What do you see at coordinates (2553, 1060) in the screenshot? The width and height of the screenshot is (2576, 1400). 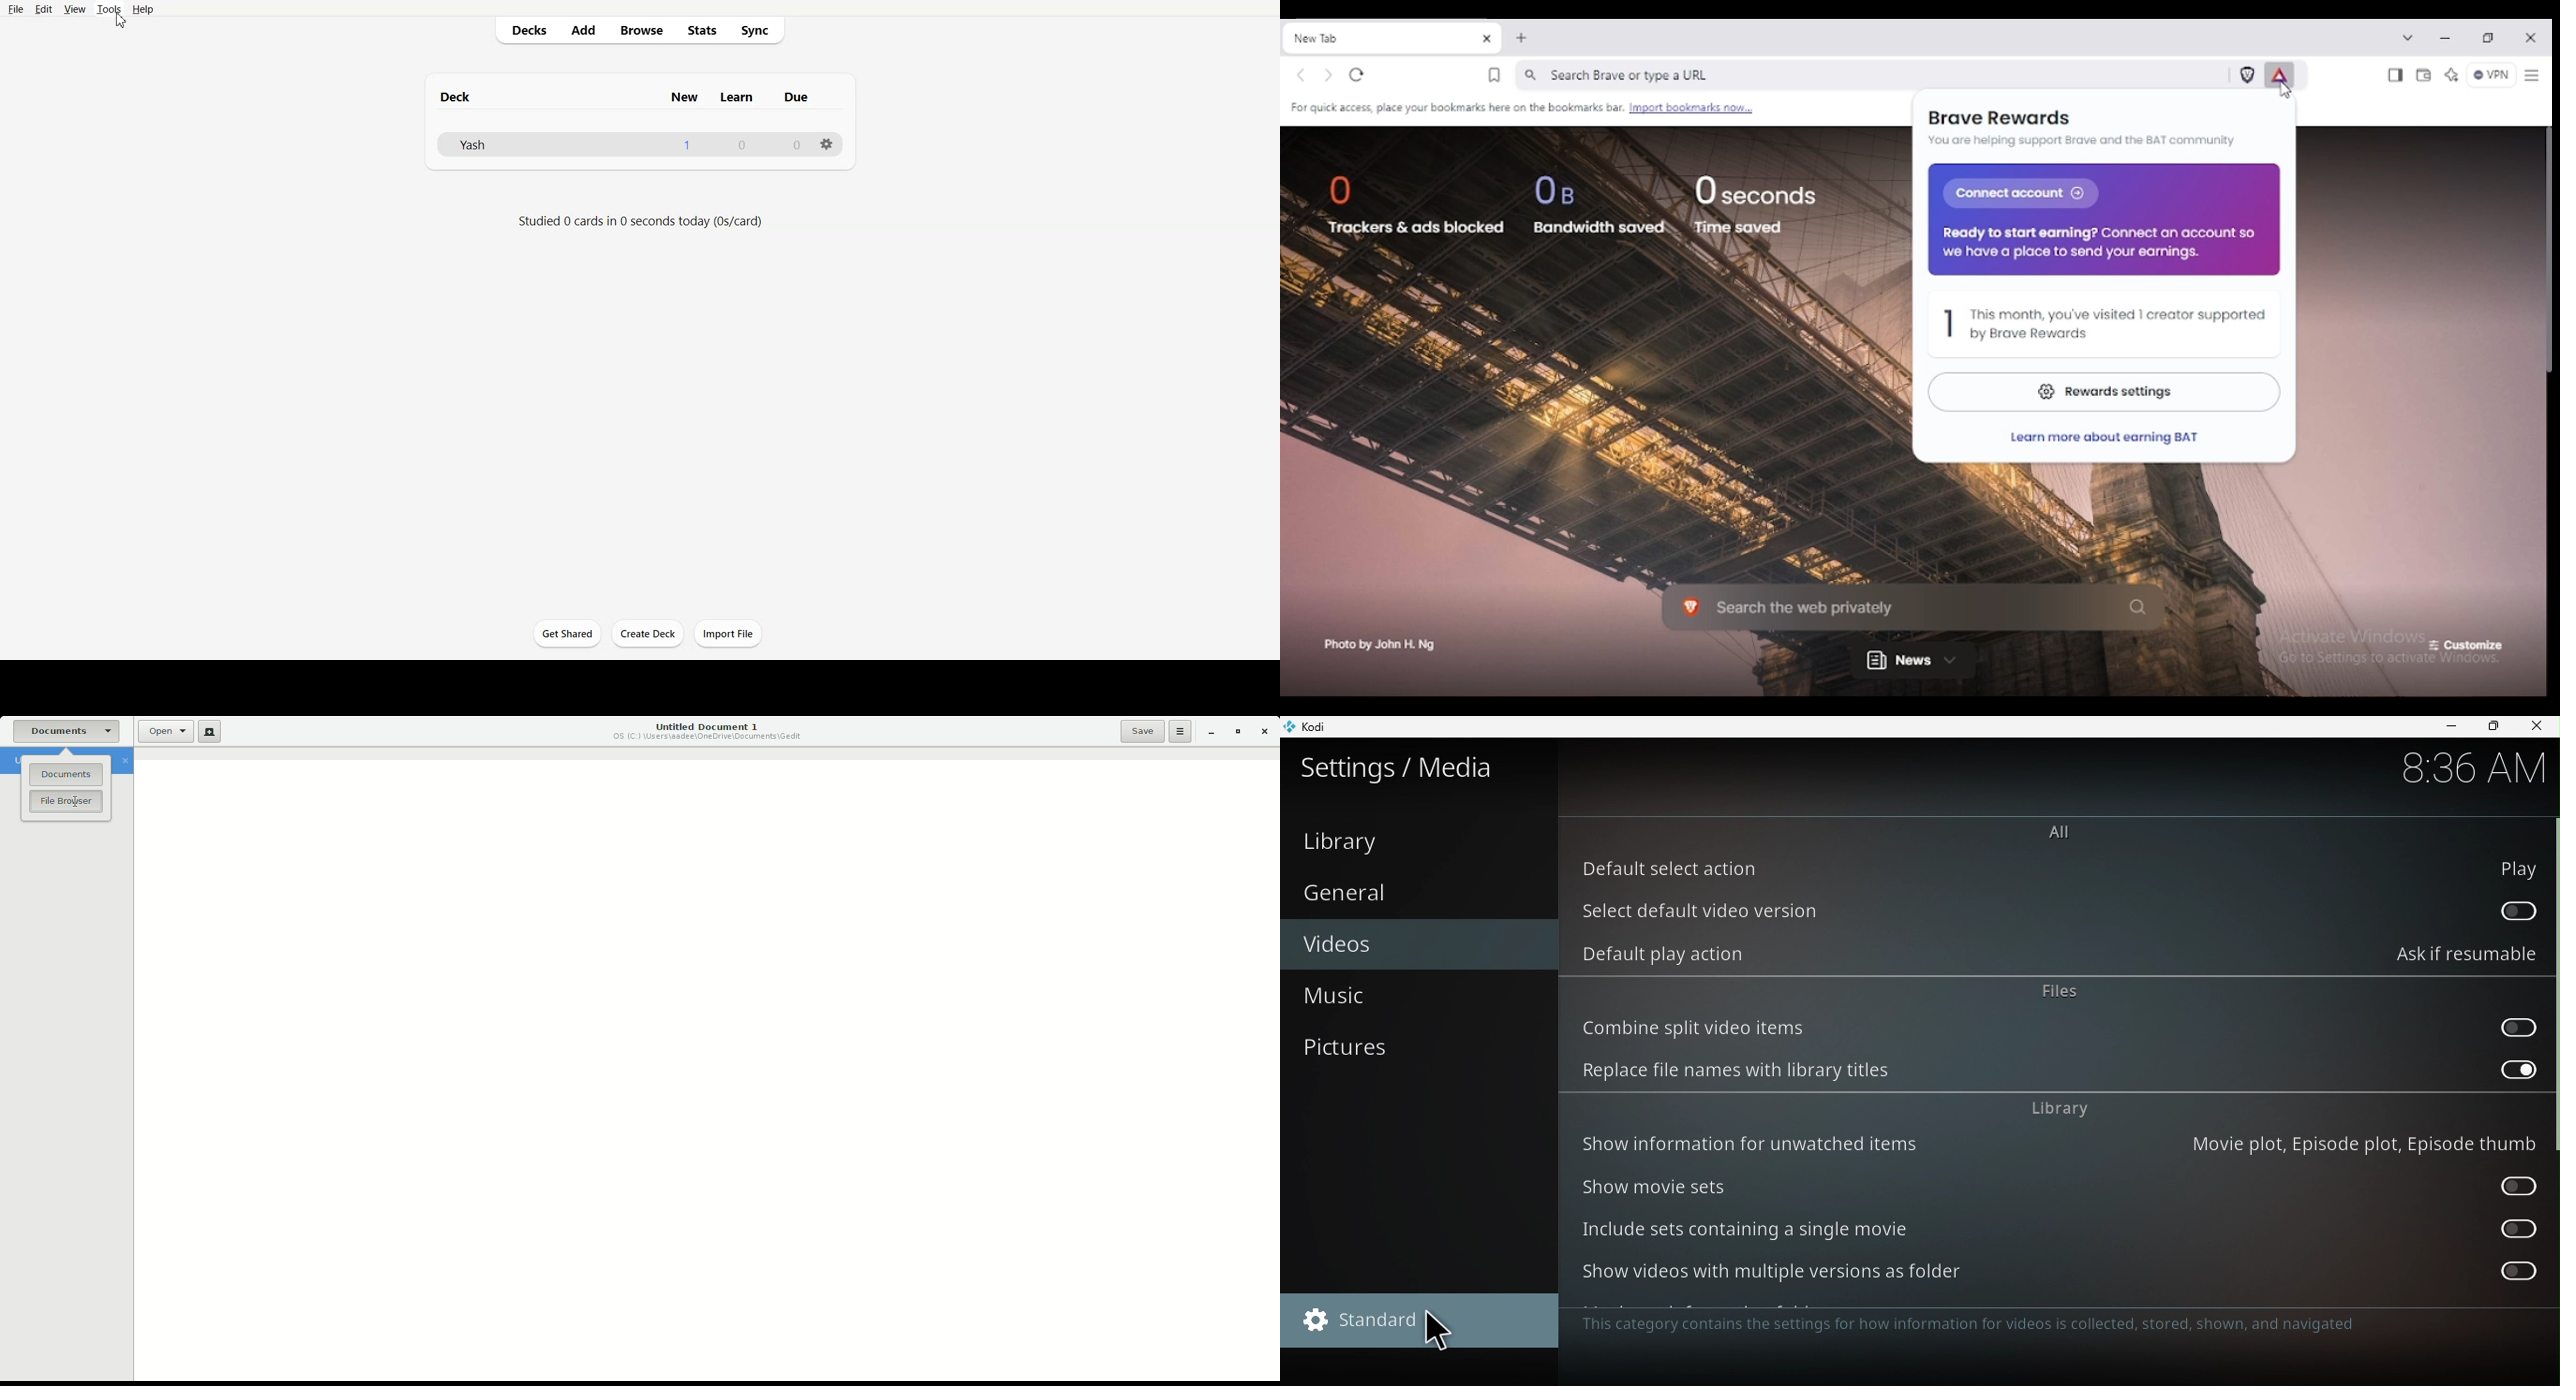 I see `Scroll bar` at bounding box center [2553, 1060].